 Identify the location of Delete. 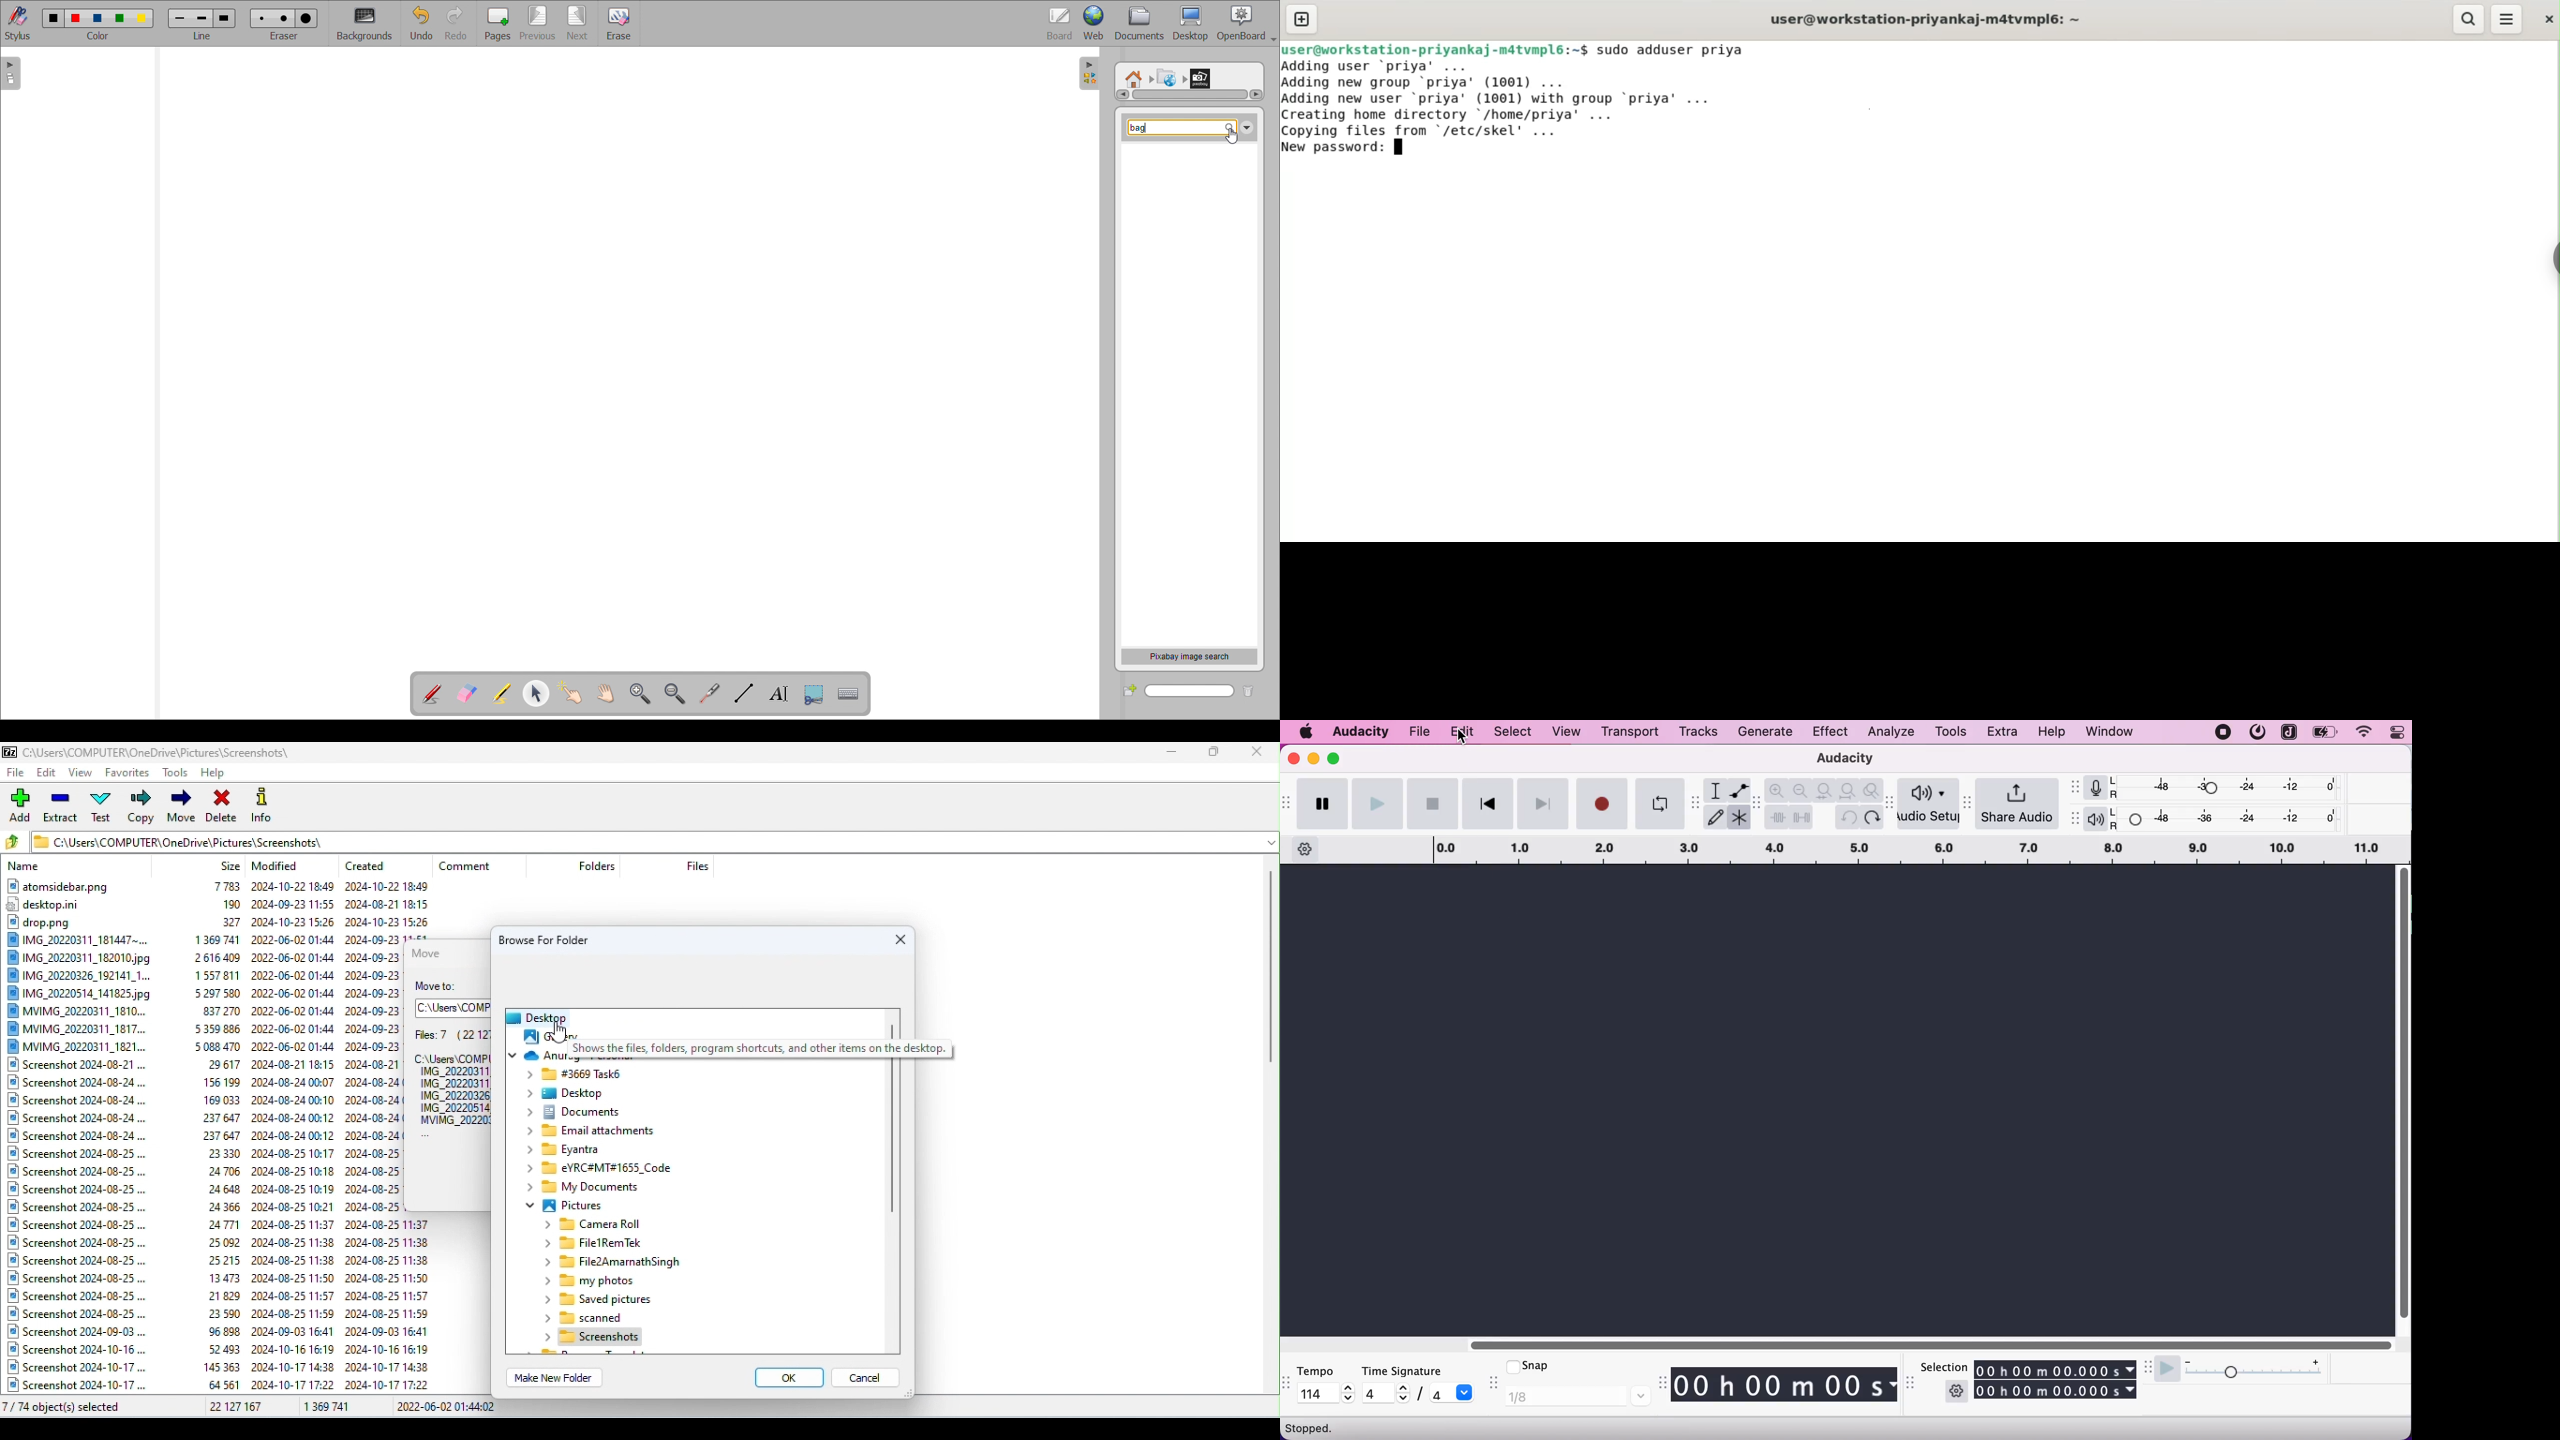
(223, 805).